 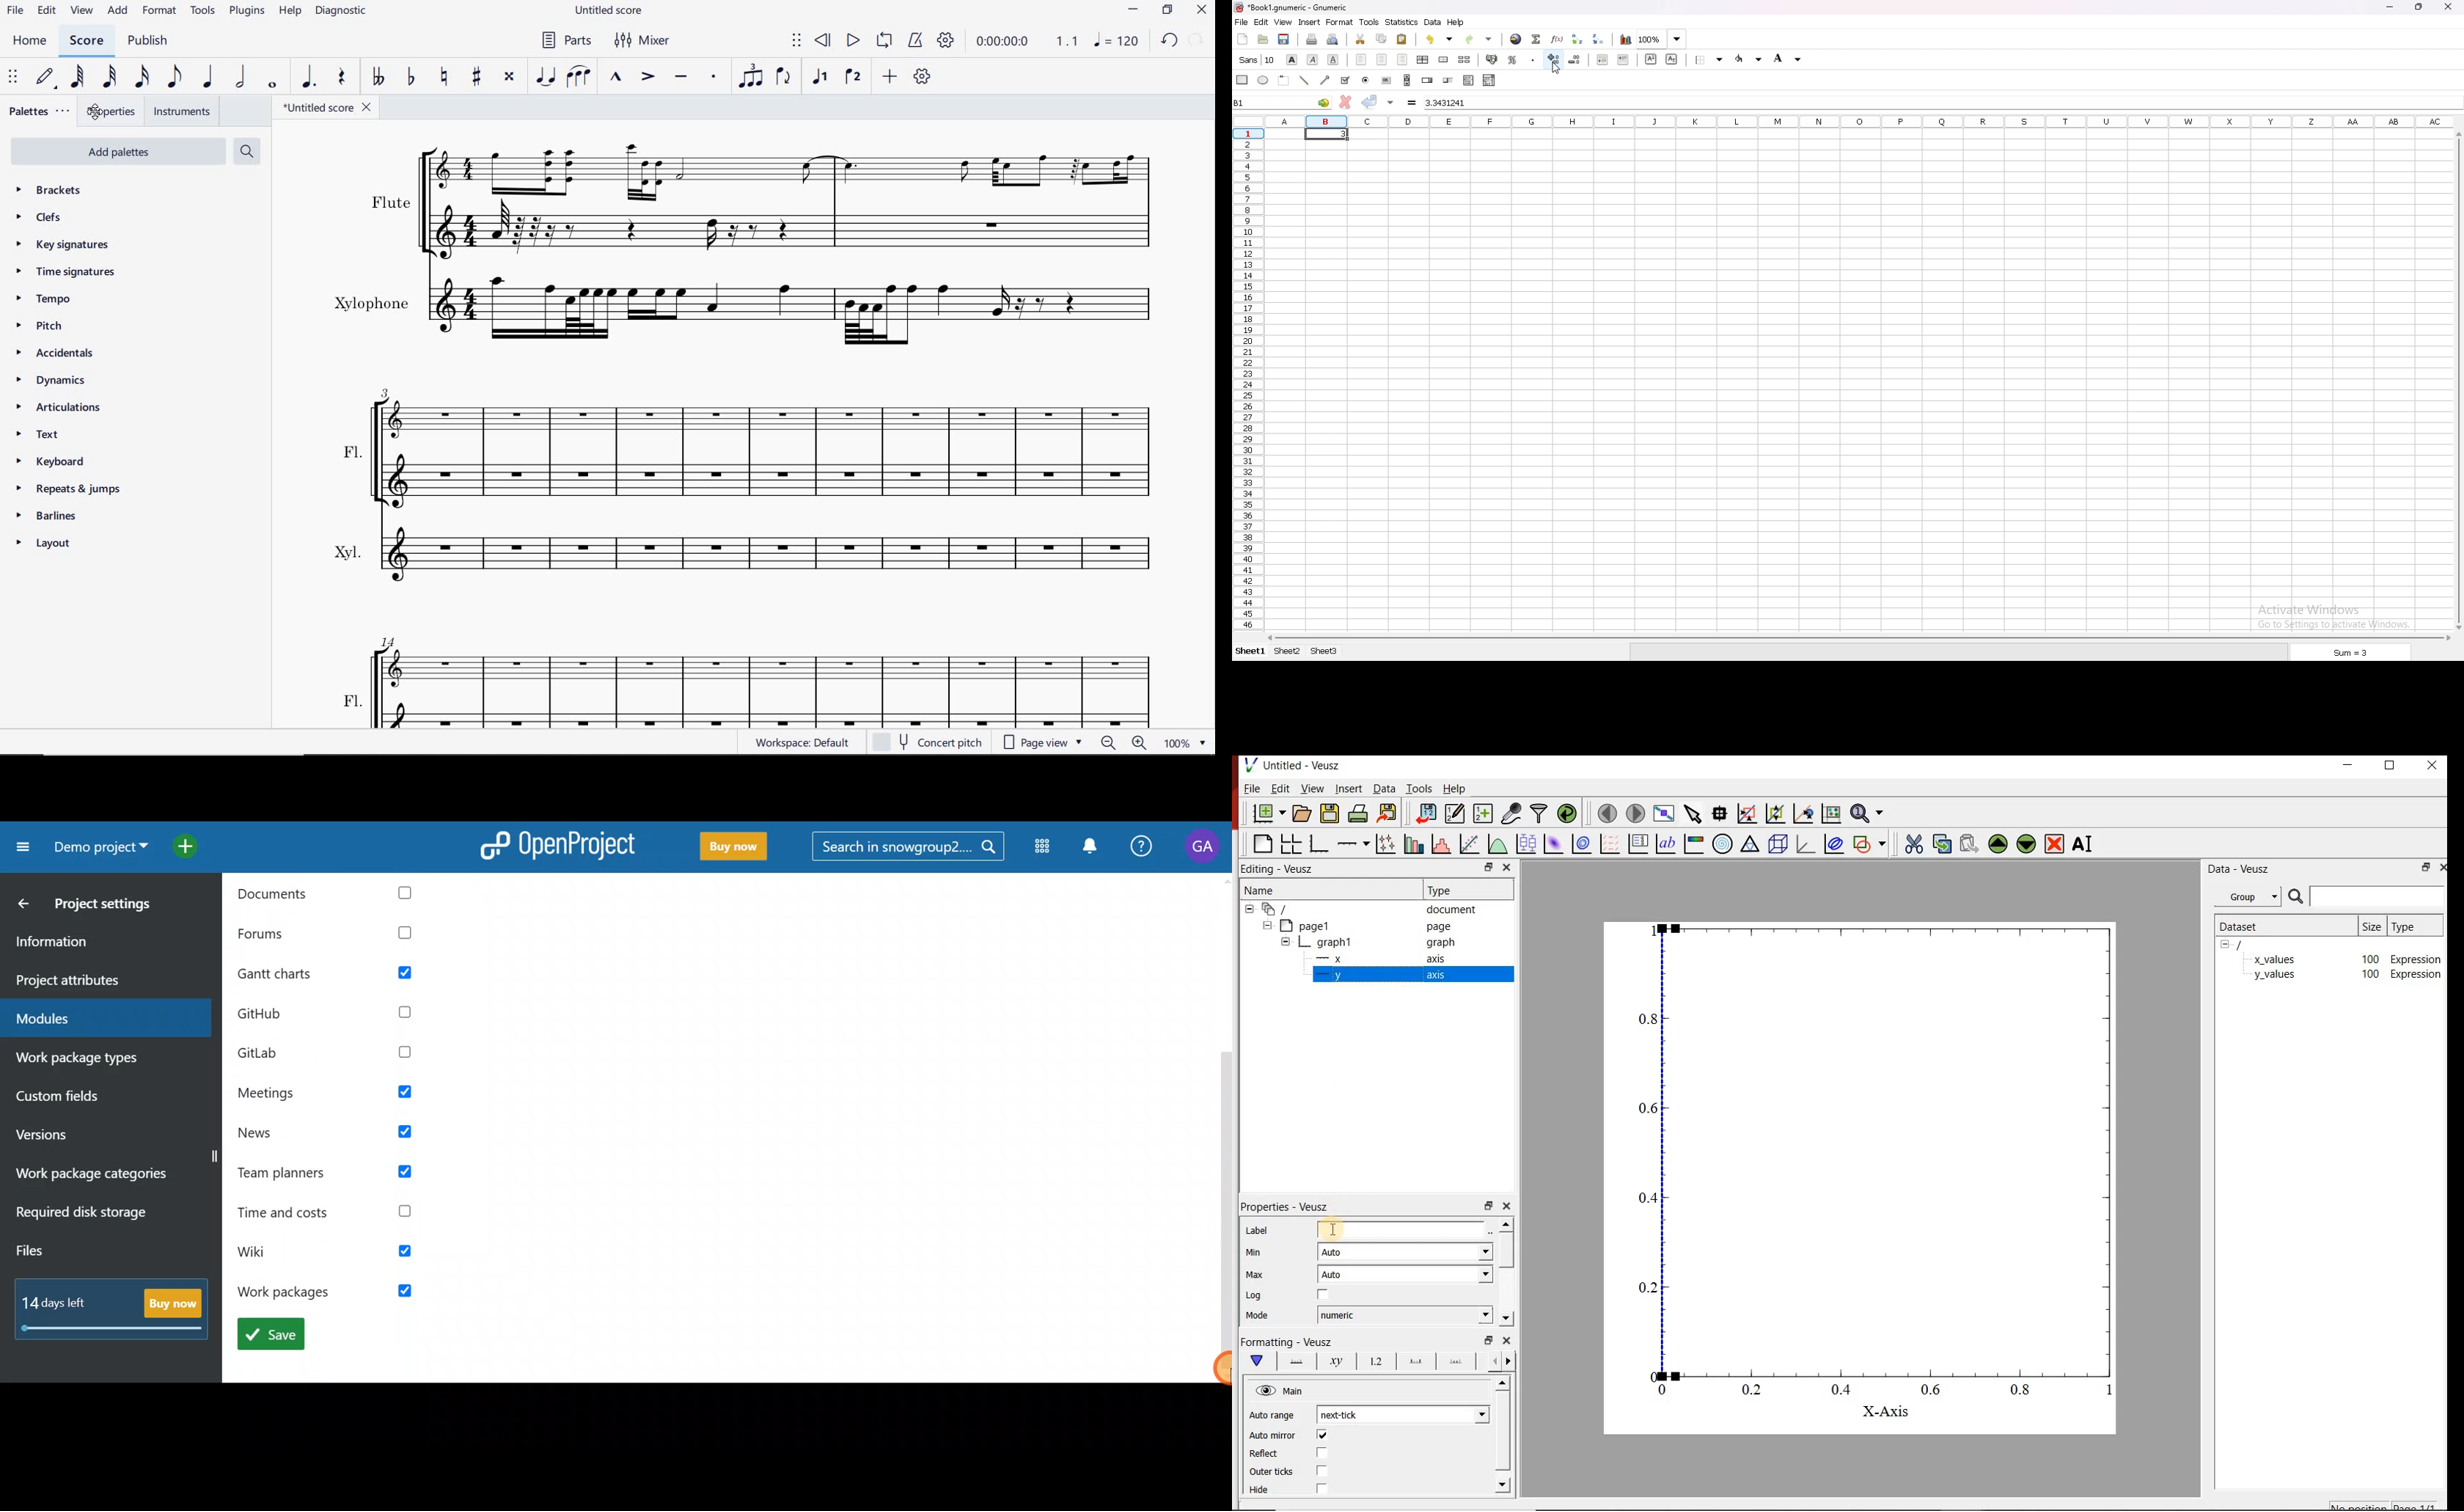 What do you see at coordinates (1566, 814) in the screenshot?
I see `reload linked datasets` at bounding box center [1566, 814].